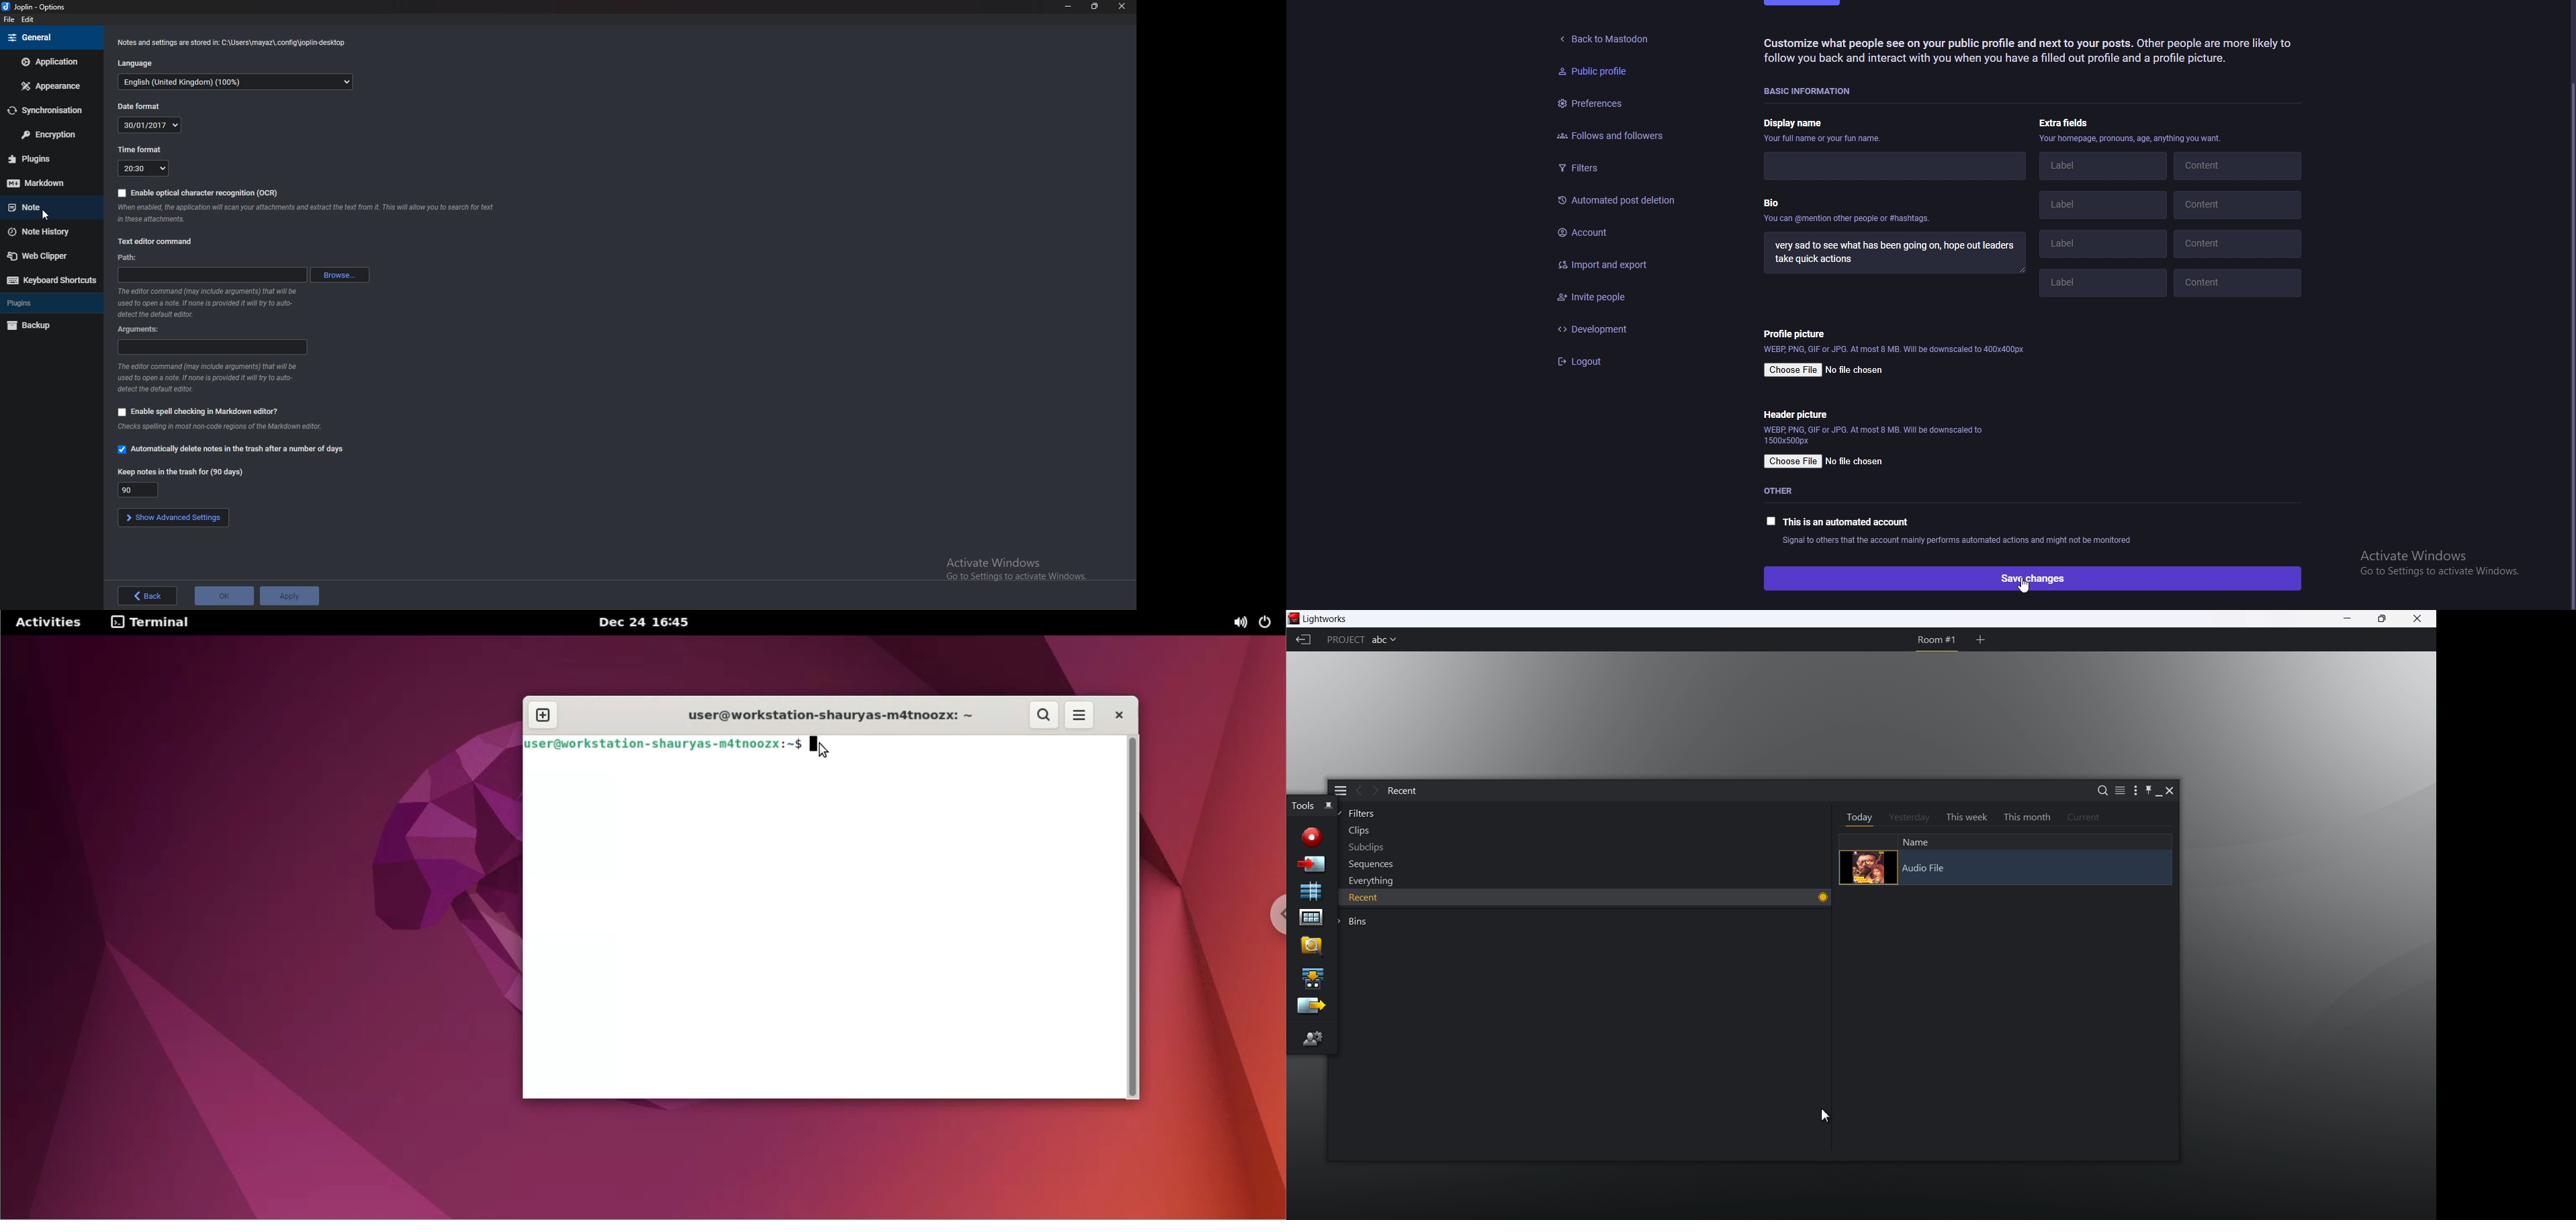  Describe the element at coordinates (38, 8) in the screenshot. I see `options` at that location.